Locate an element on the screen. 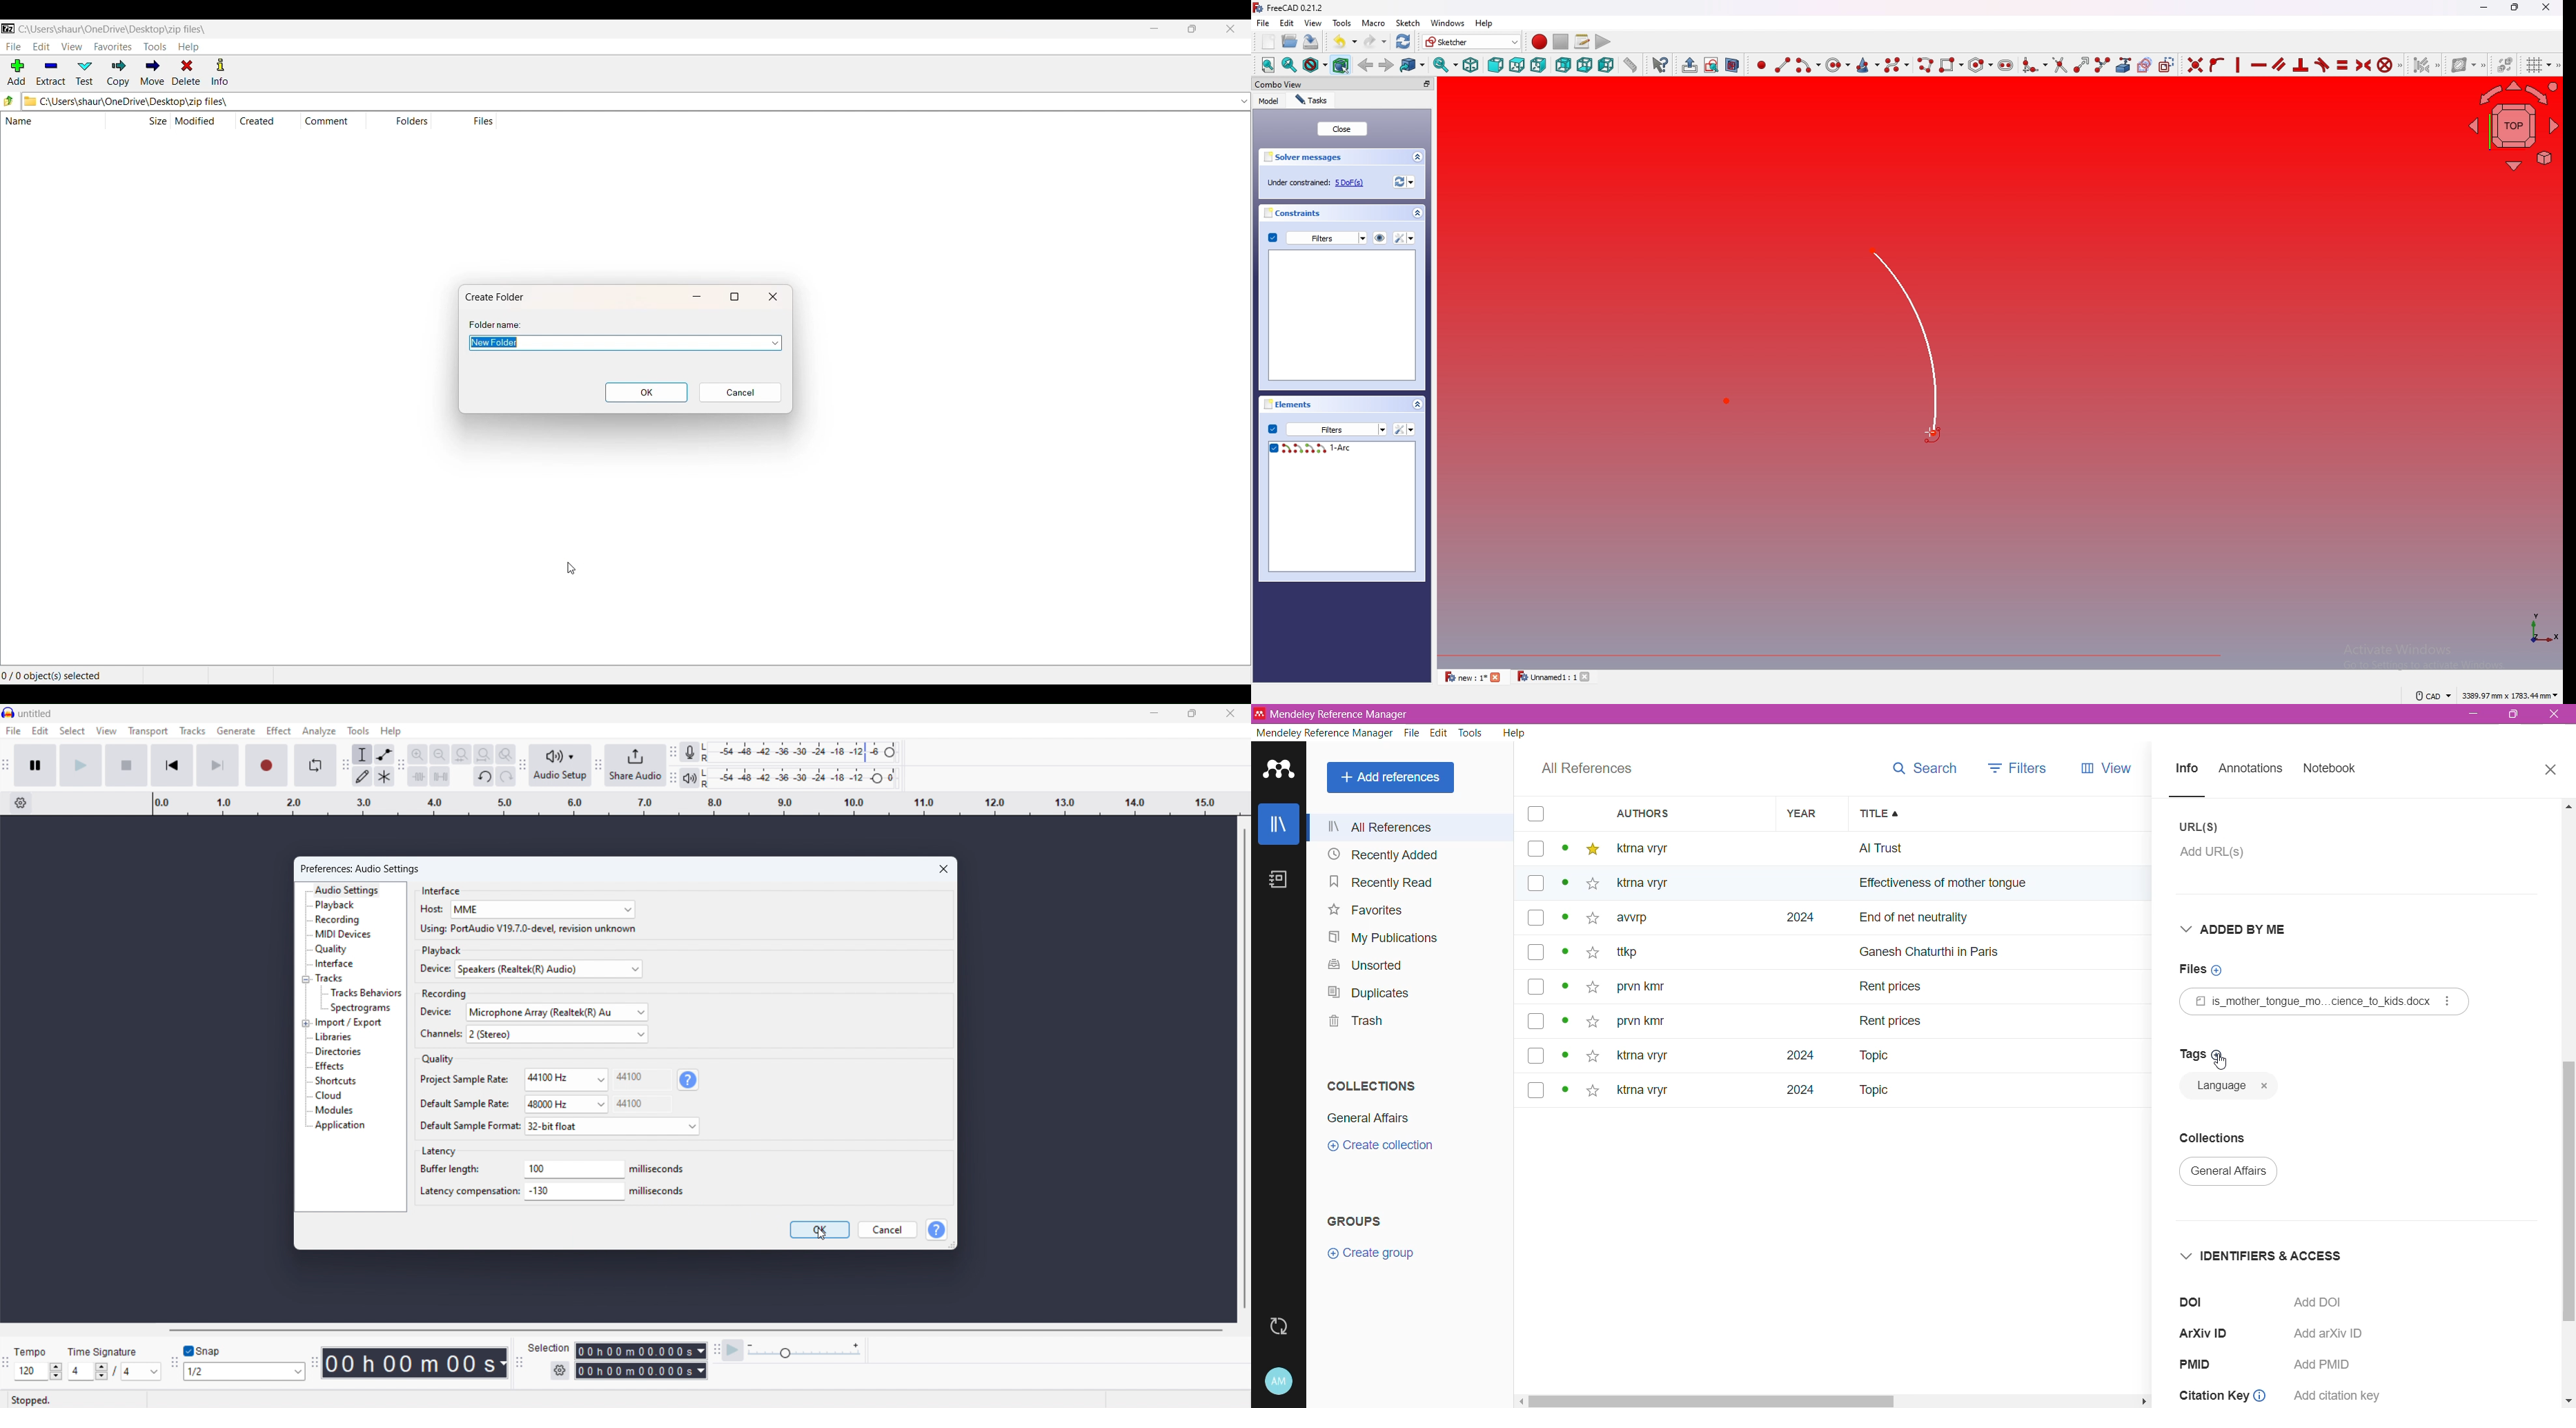 This screenshot has width=2576, height=1428. tasks is located at coordinates (1311, 100).